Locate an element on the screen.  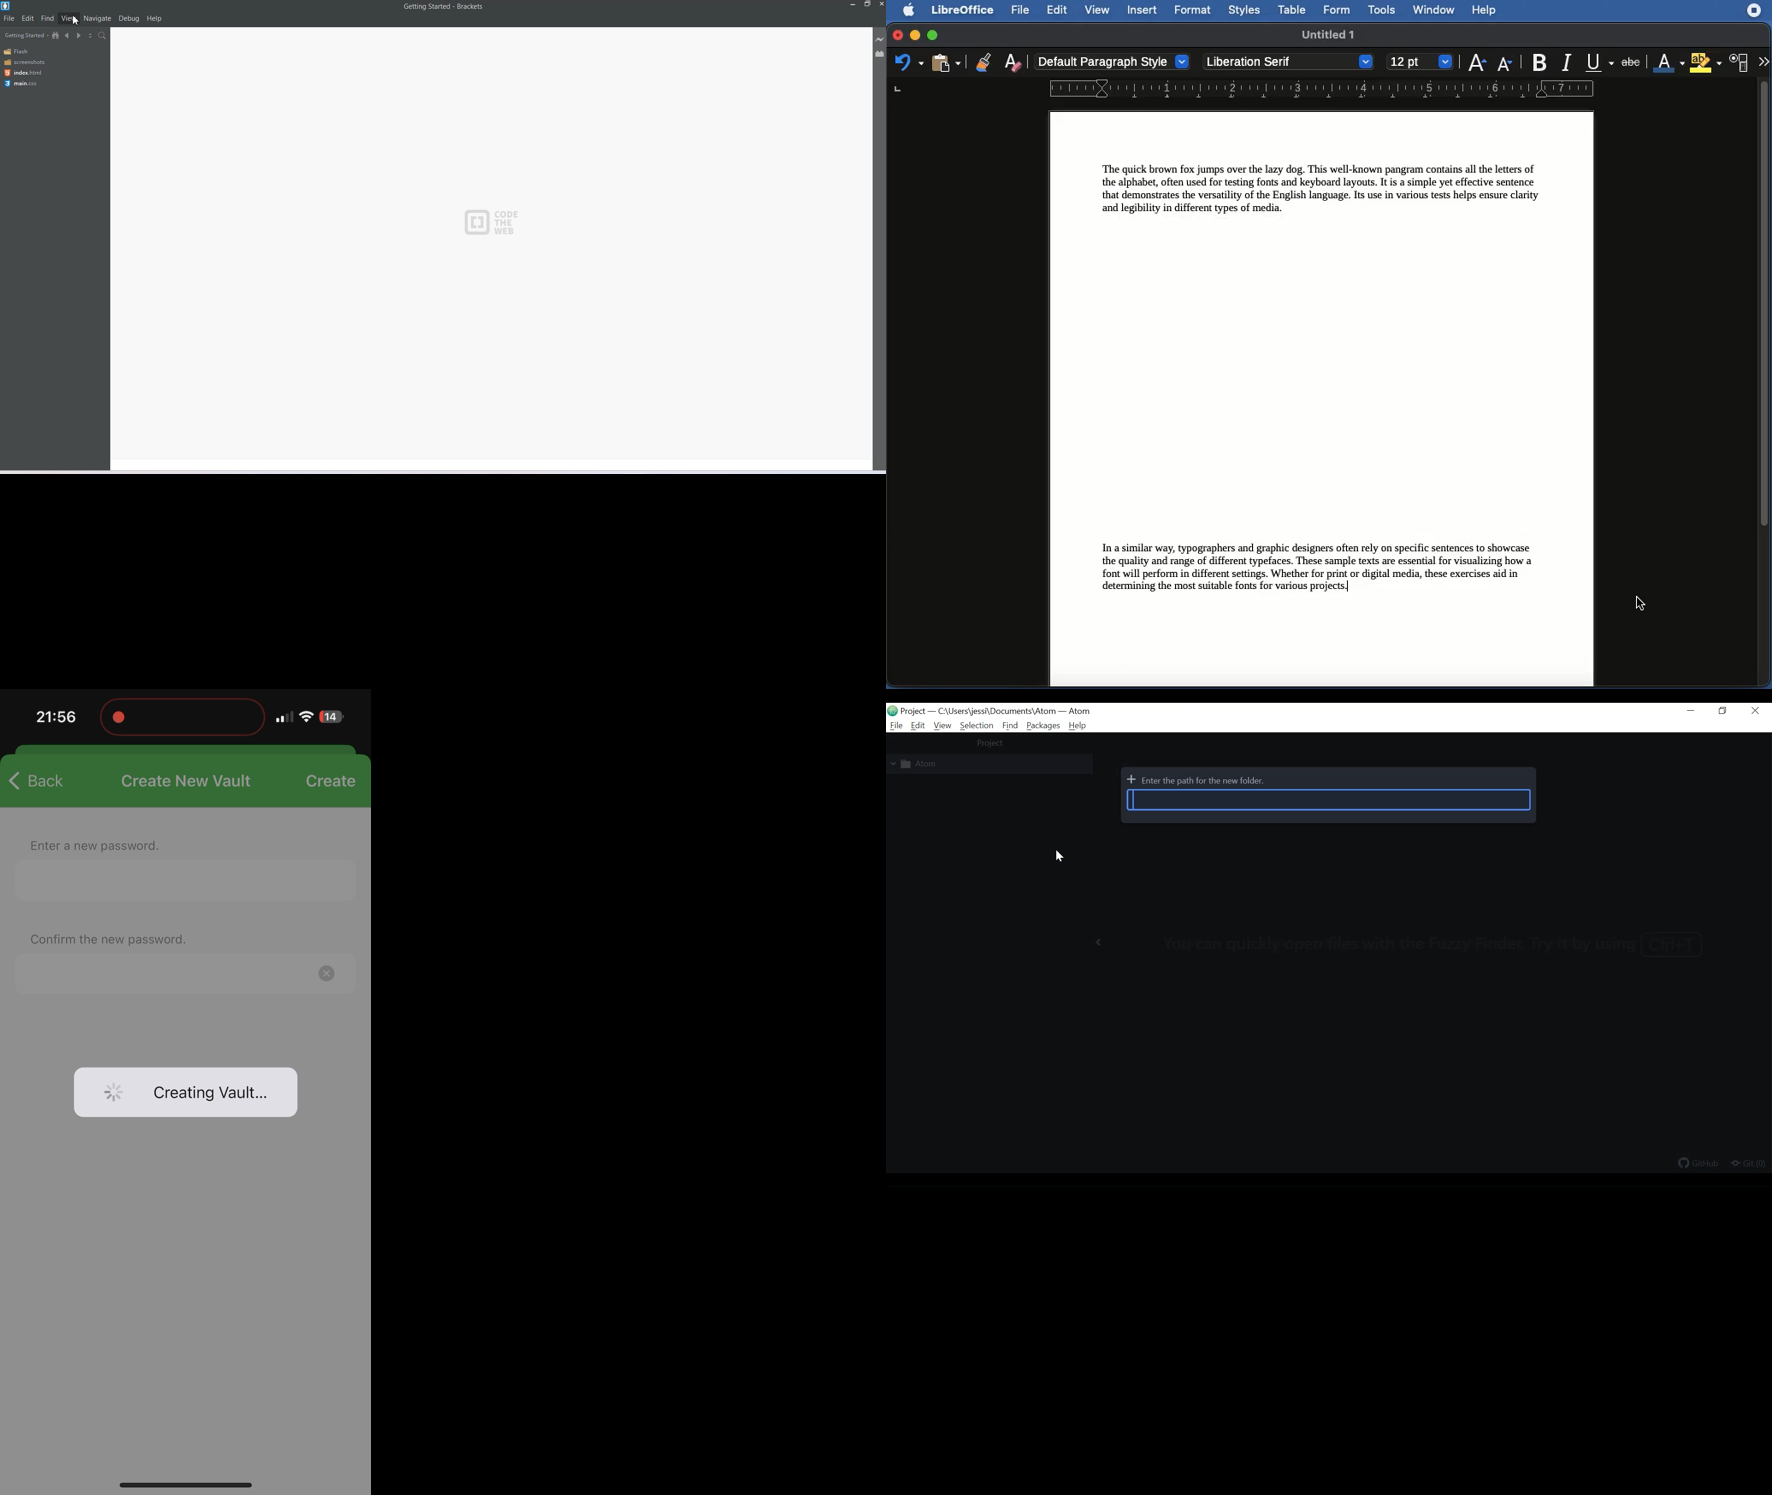
Cursor is located at coordinates (76, 20).